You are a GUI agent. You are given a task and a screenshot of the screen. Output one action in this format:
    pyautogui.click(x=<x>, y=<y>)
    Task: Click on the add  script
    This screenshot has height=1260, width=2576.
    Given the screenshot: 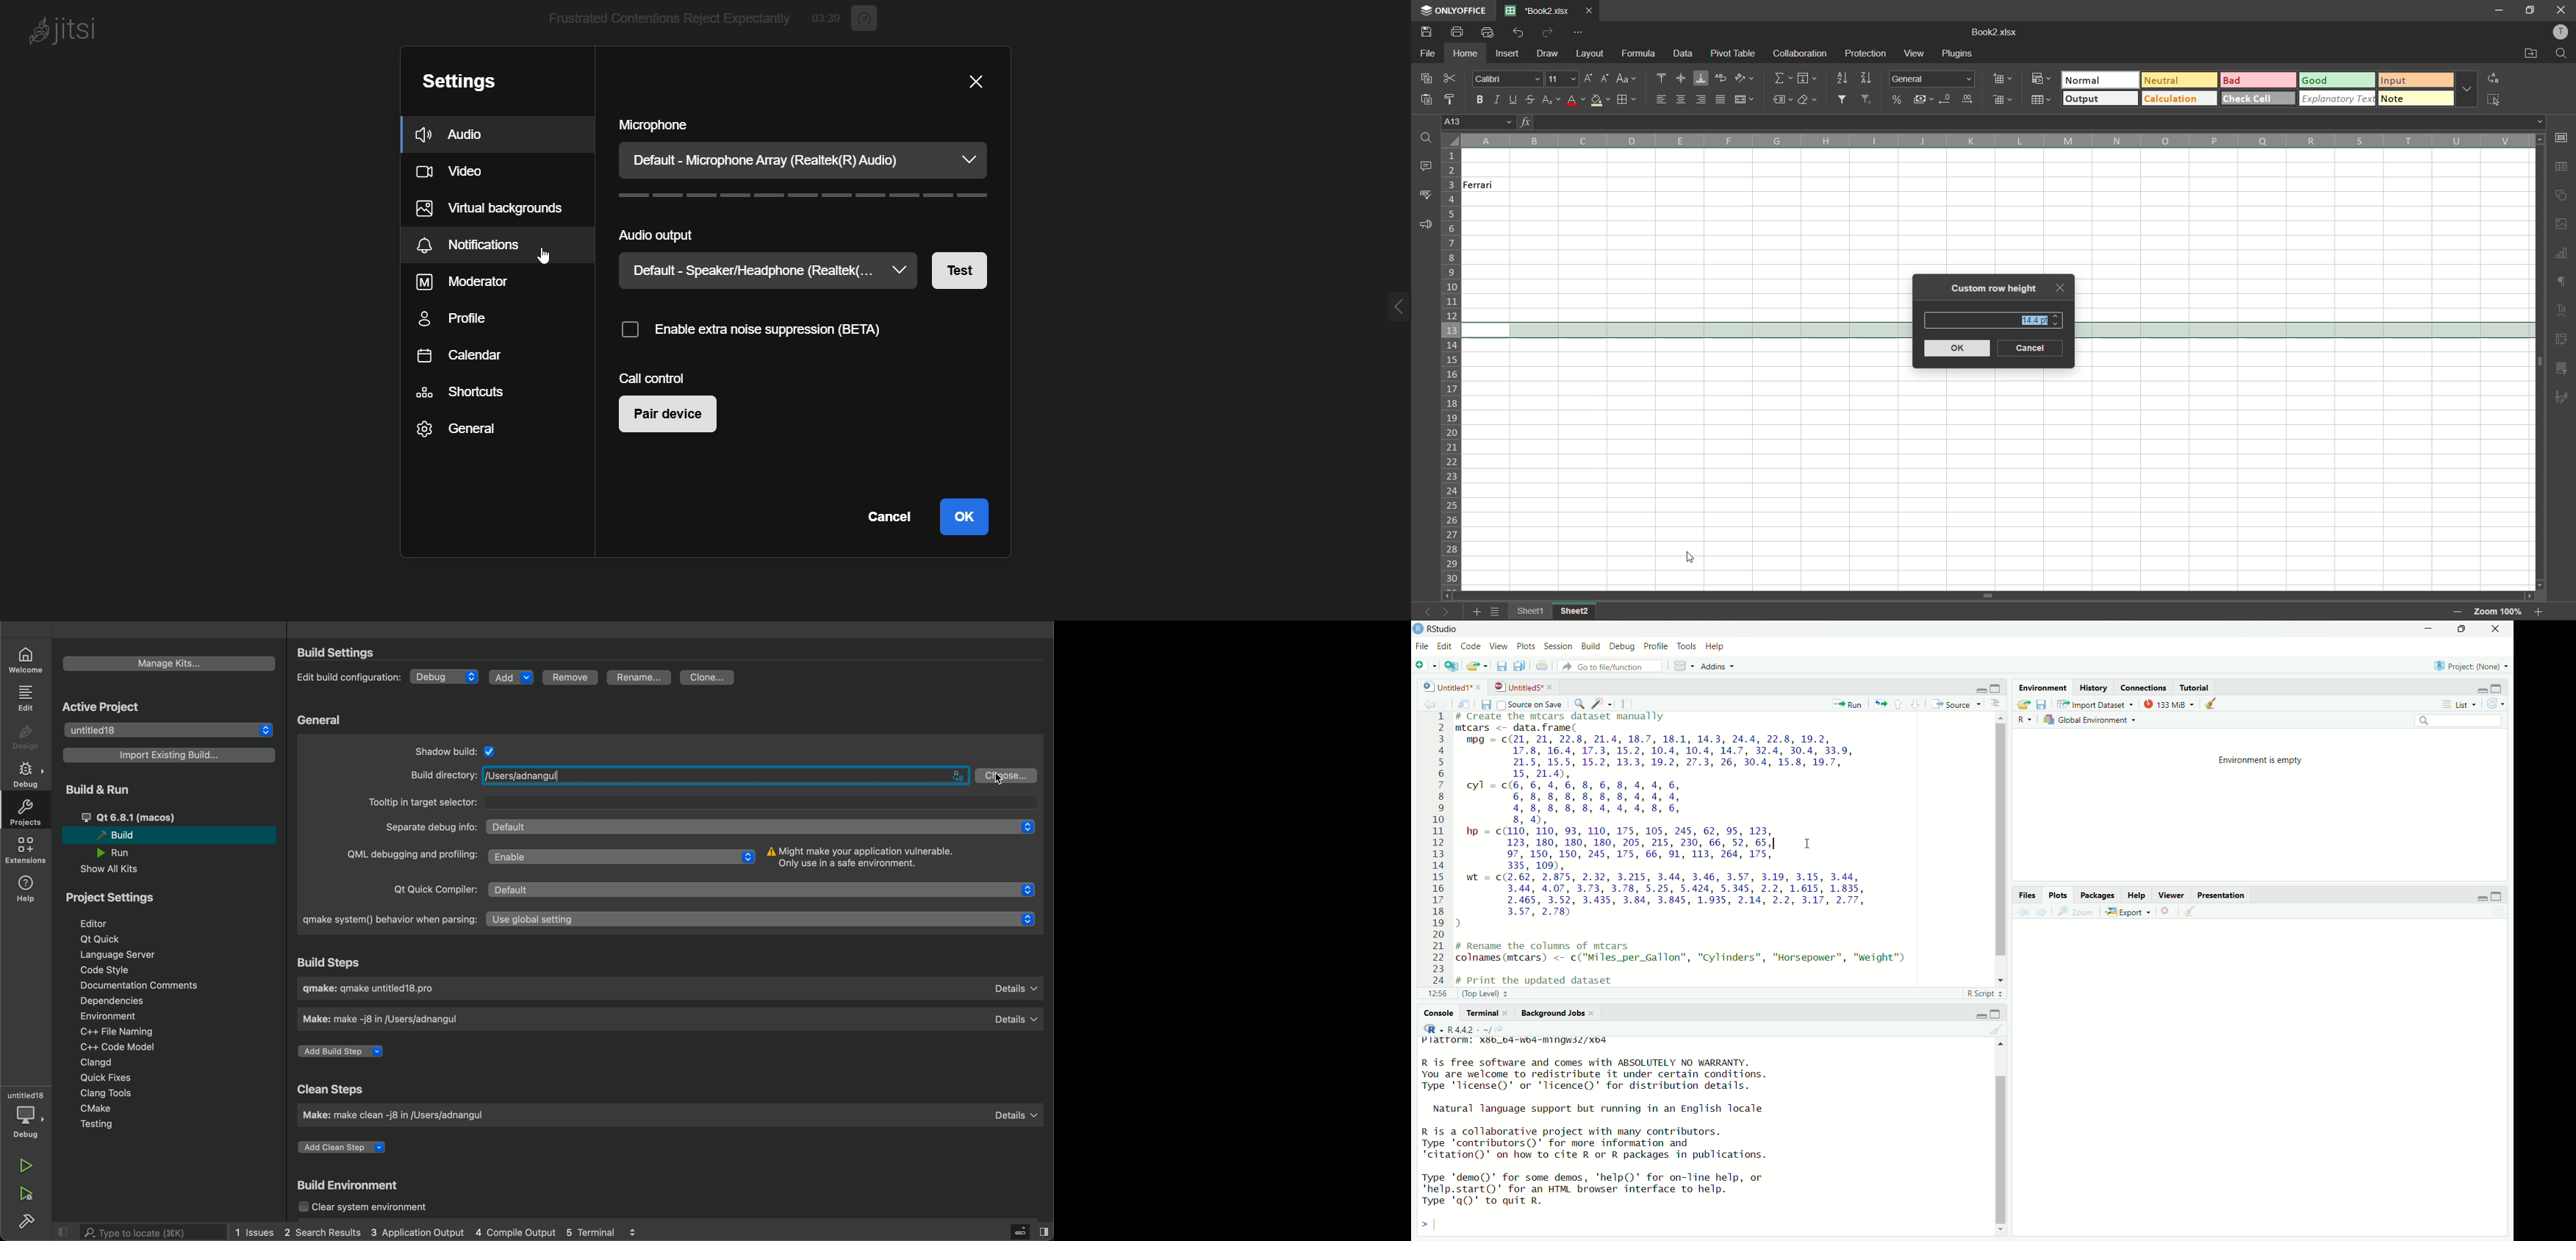 What is the action you would take?
    pyautogui.click(x=1451, y=670)
    